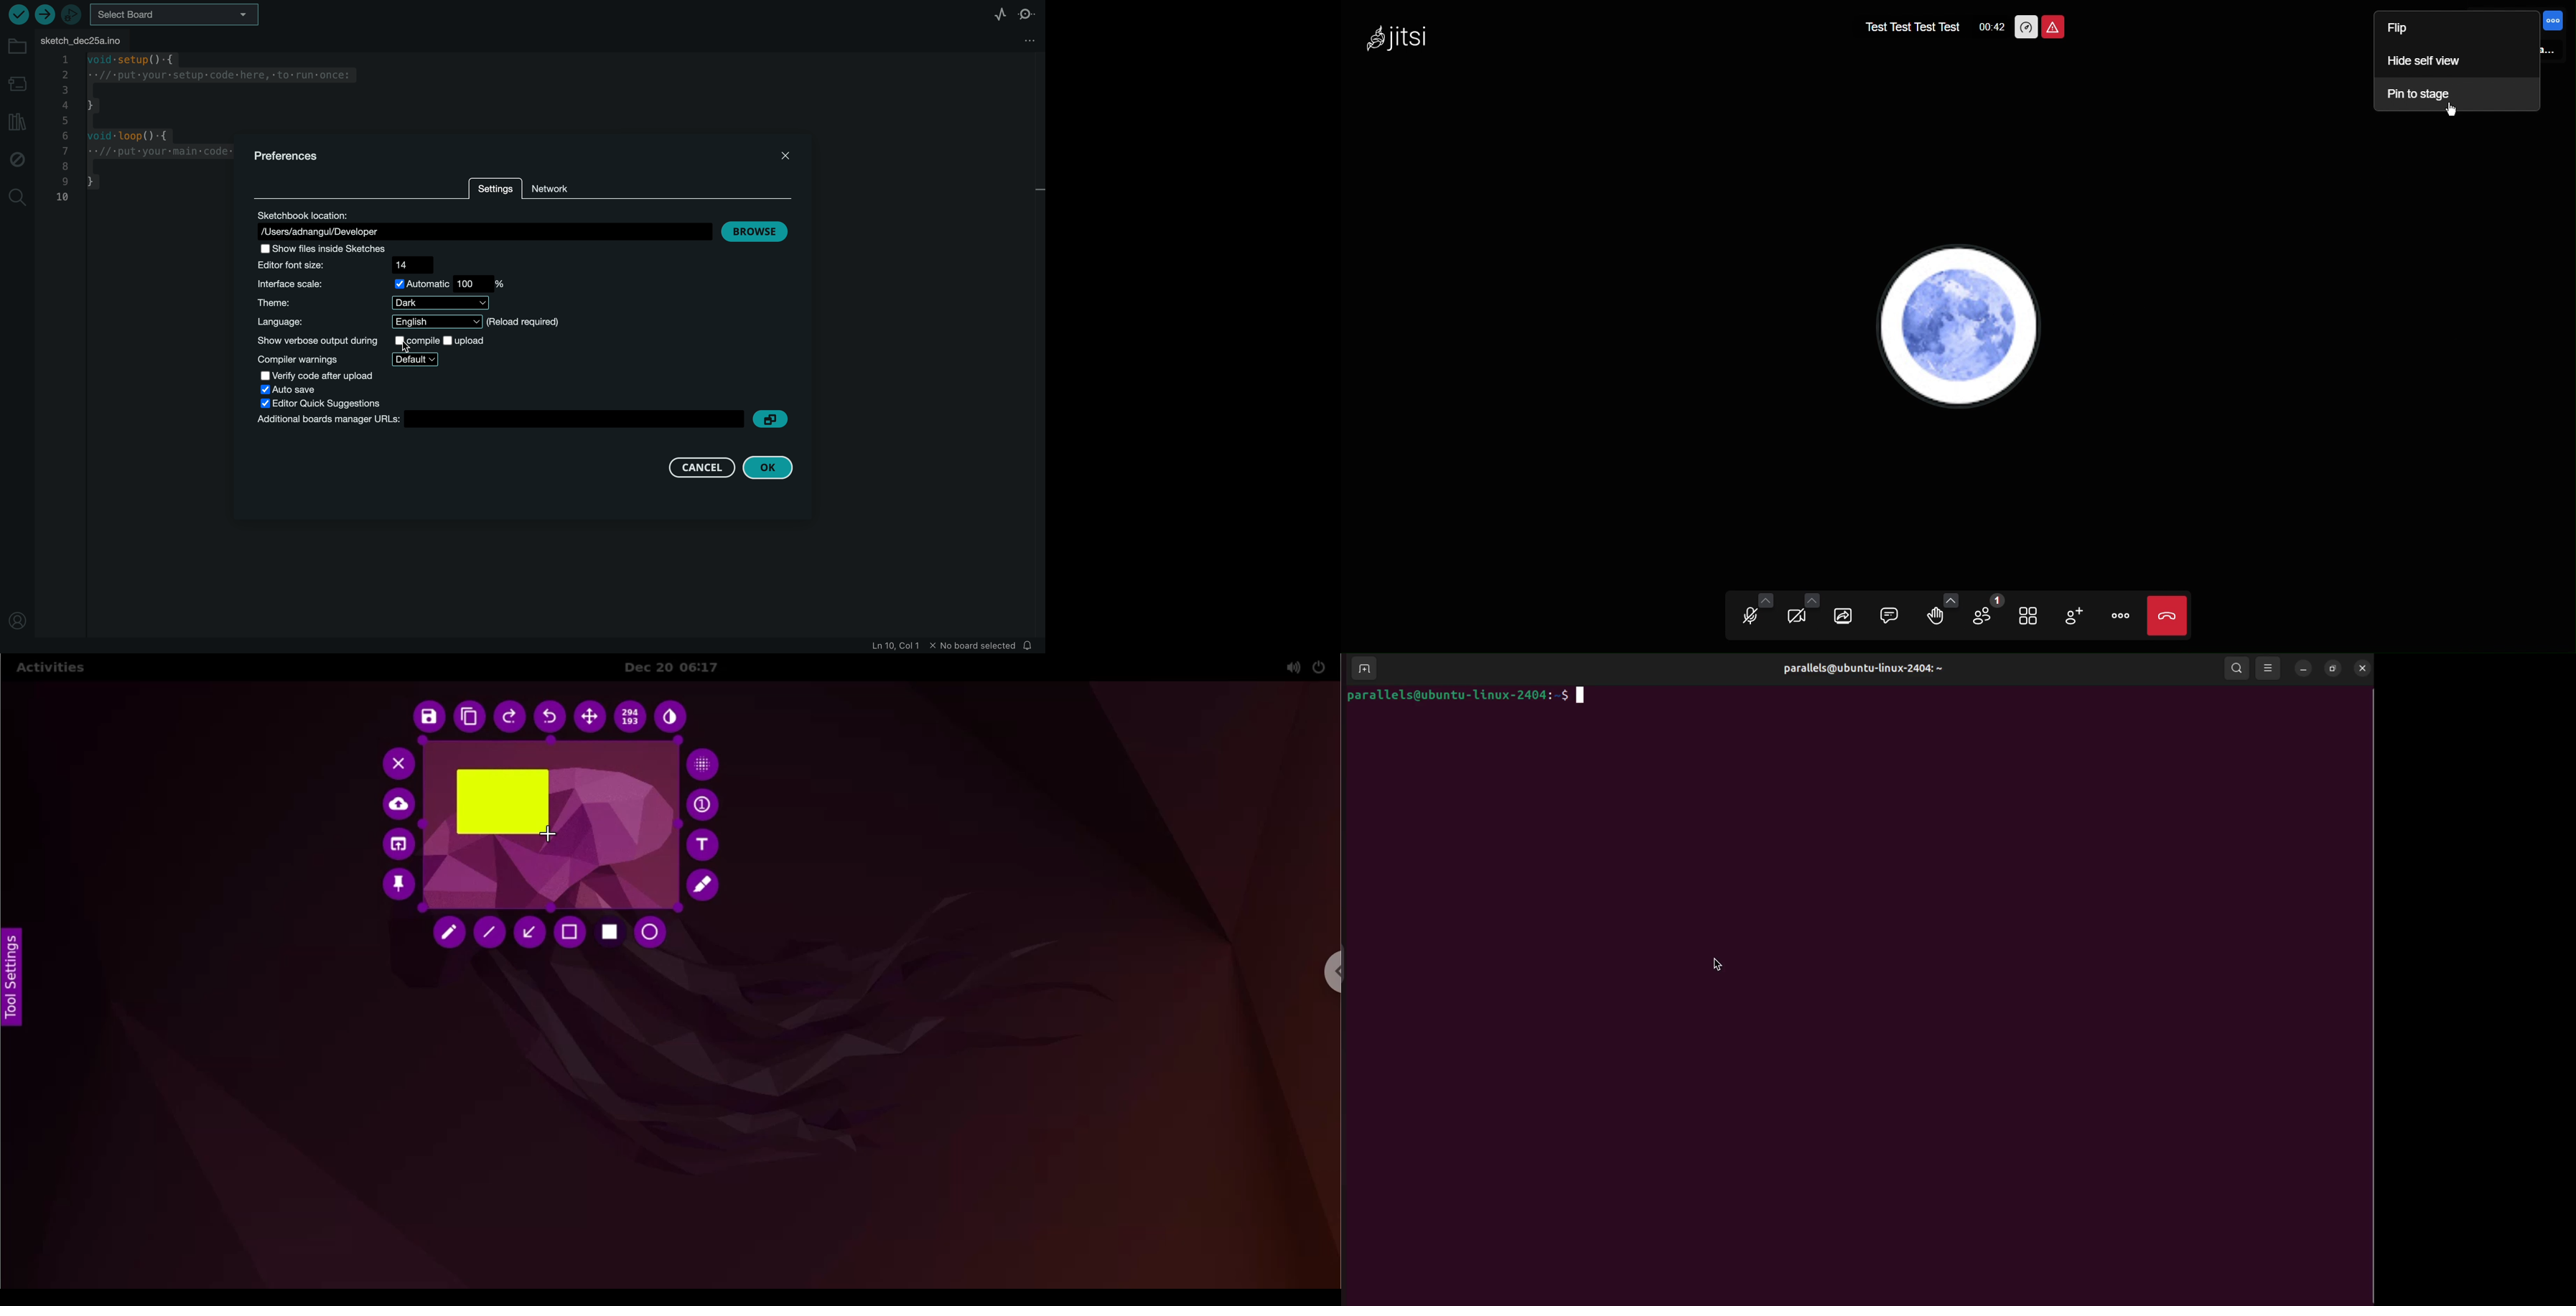 This screenshot has height=1316, width=2576. I want to click on compiler, so click(359, 358).